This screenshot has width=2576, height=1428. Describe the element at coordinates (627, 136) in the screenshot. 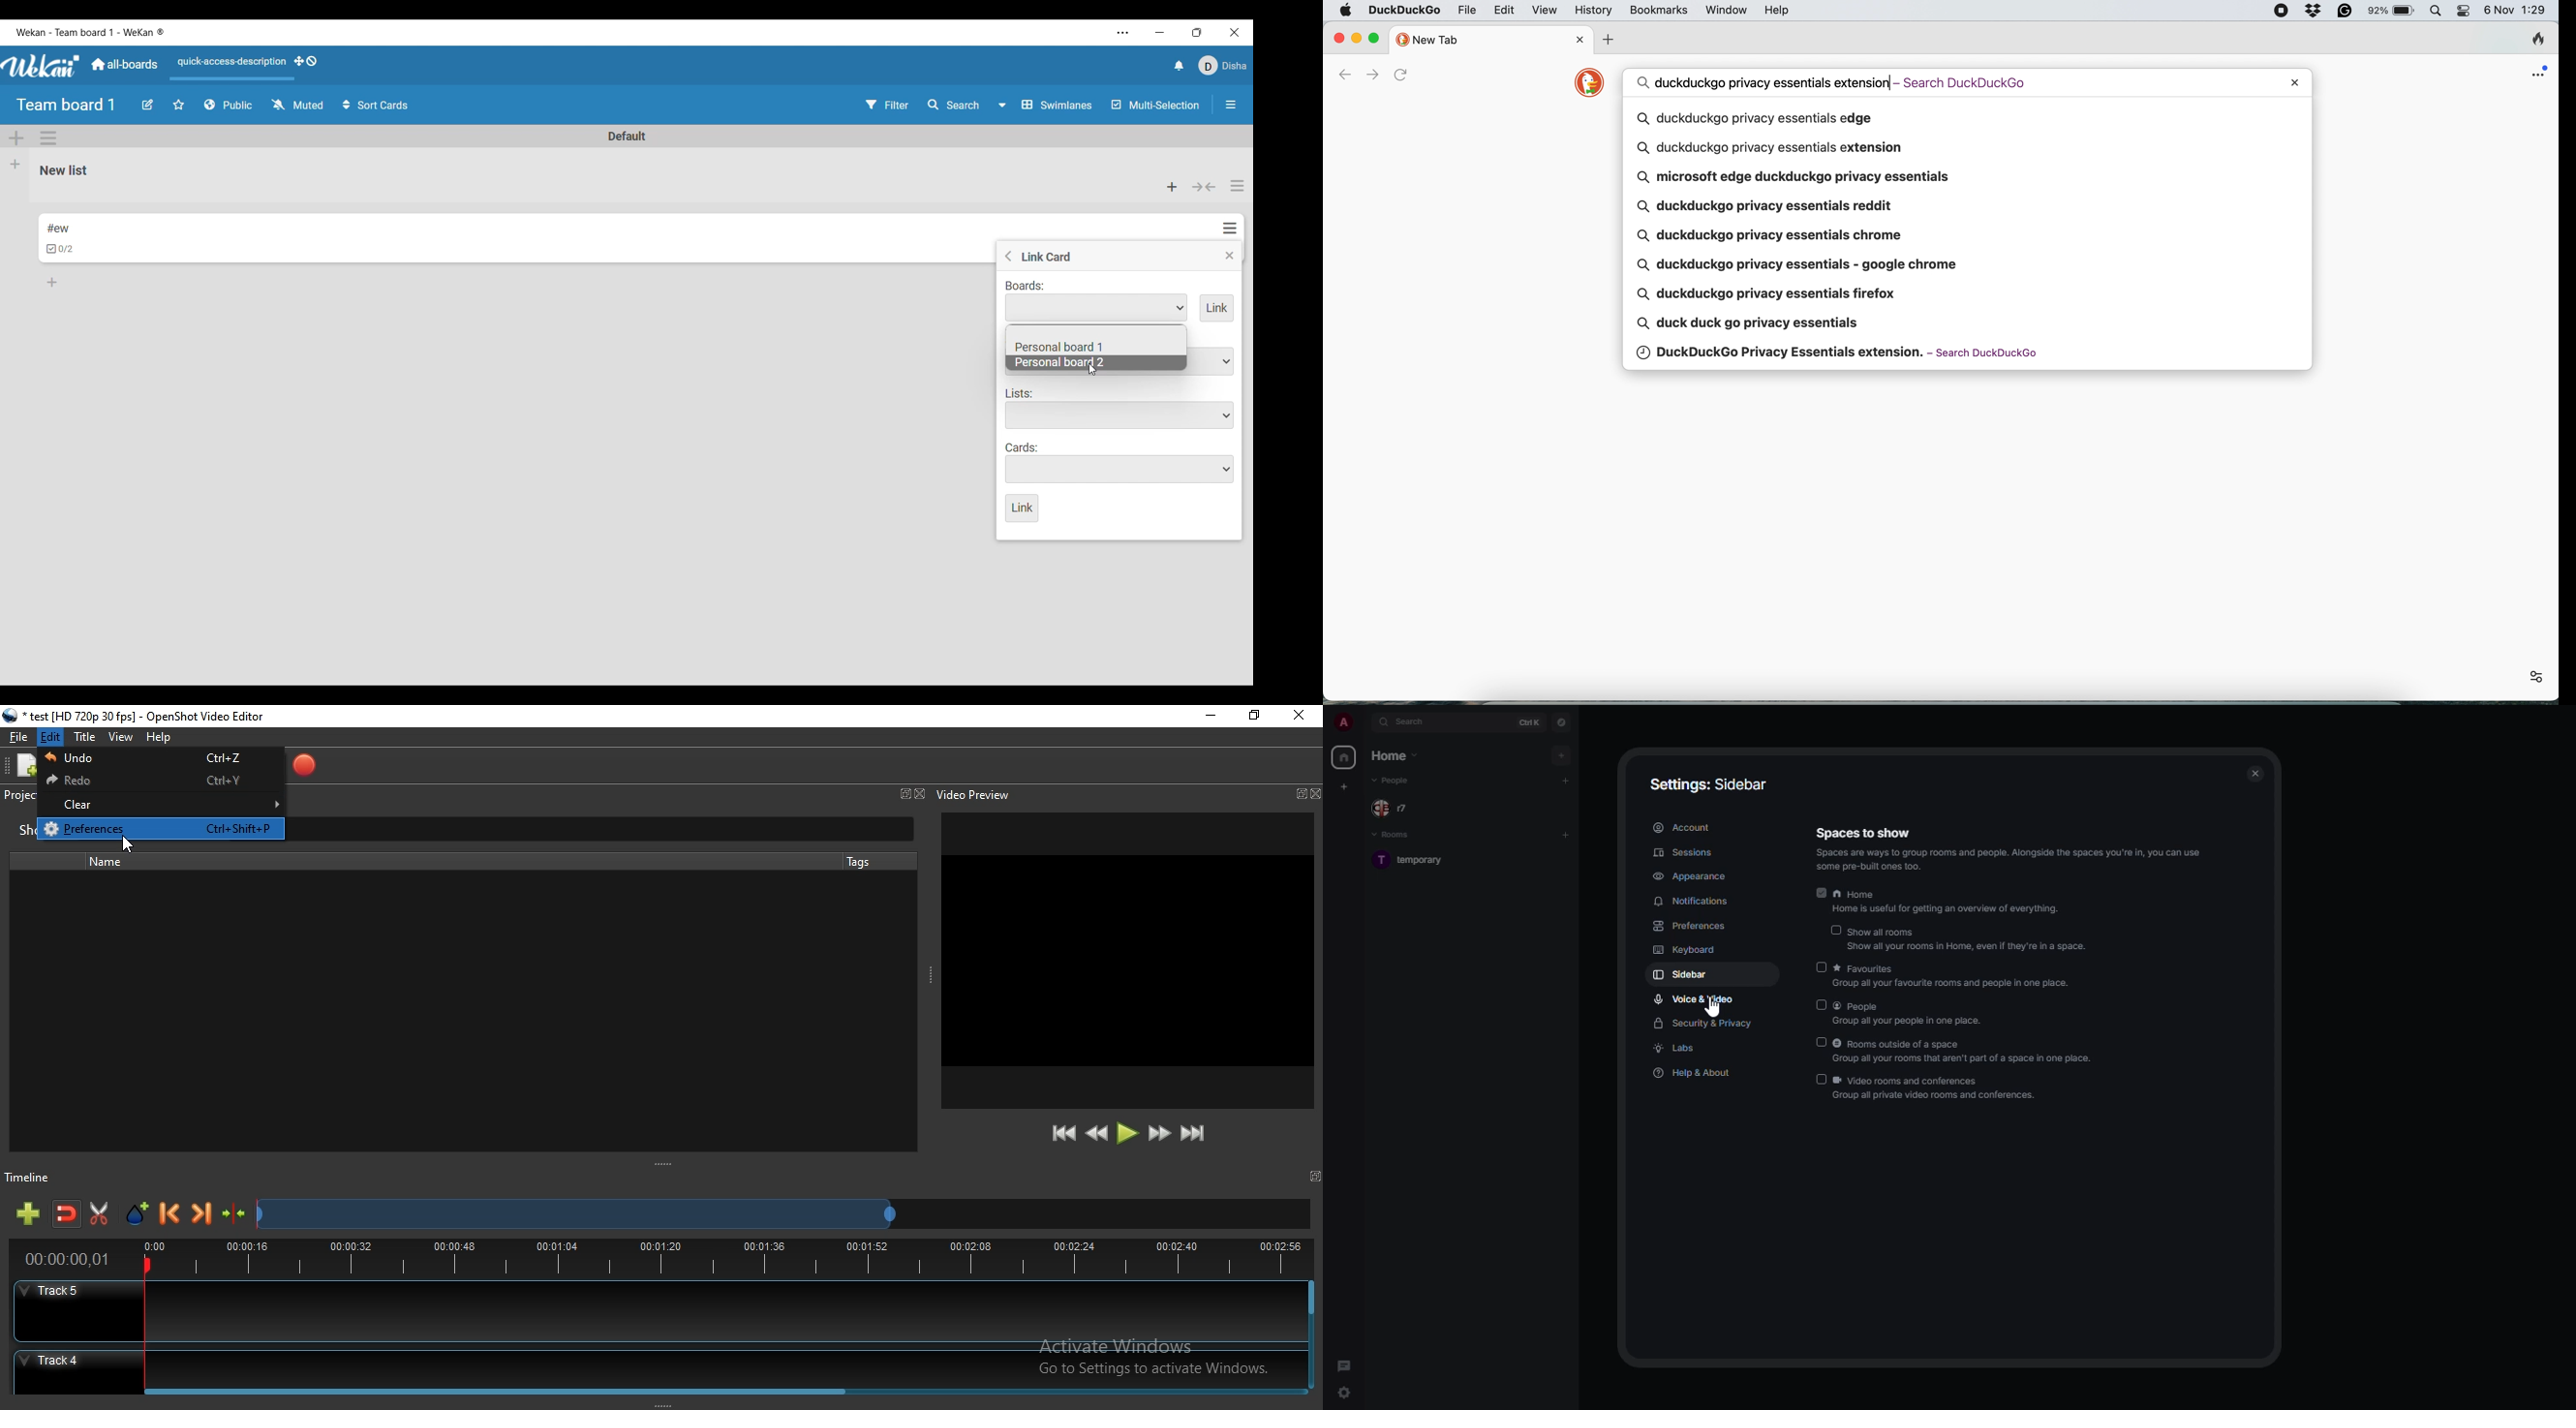

I see `Swimlane name` at that location.